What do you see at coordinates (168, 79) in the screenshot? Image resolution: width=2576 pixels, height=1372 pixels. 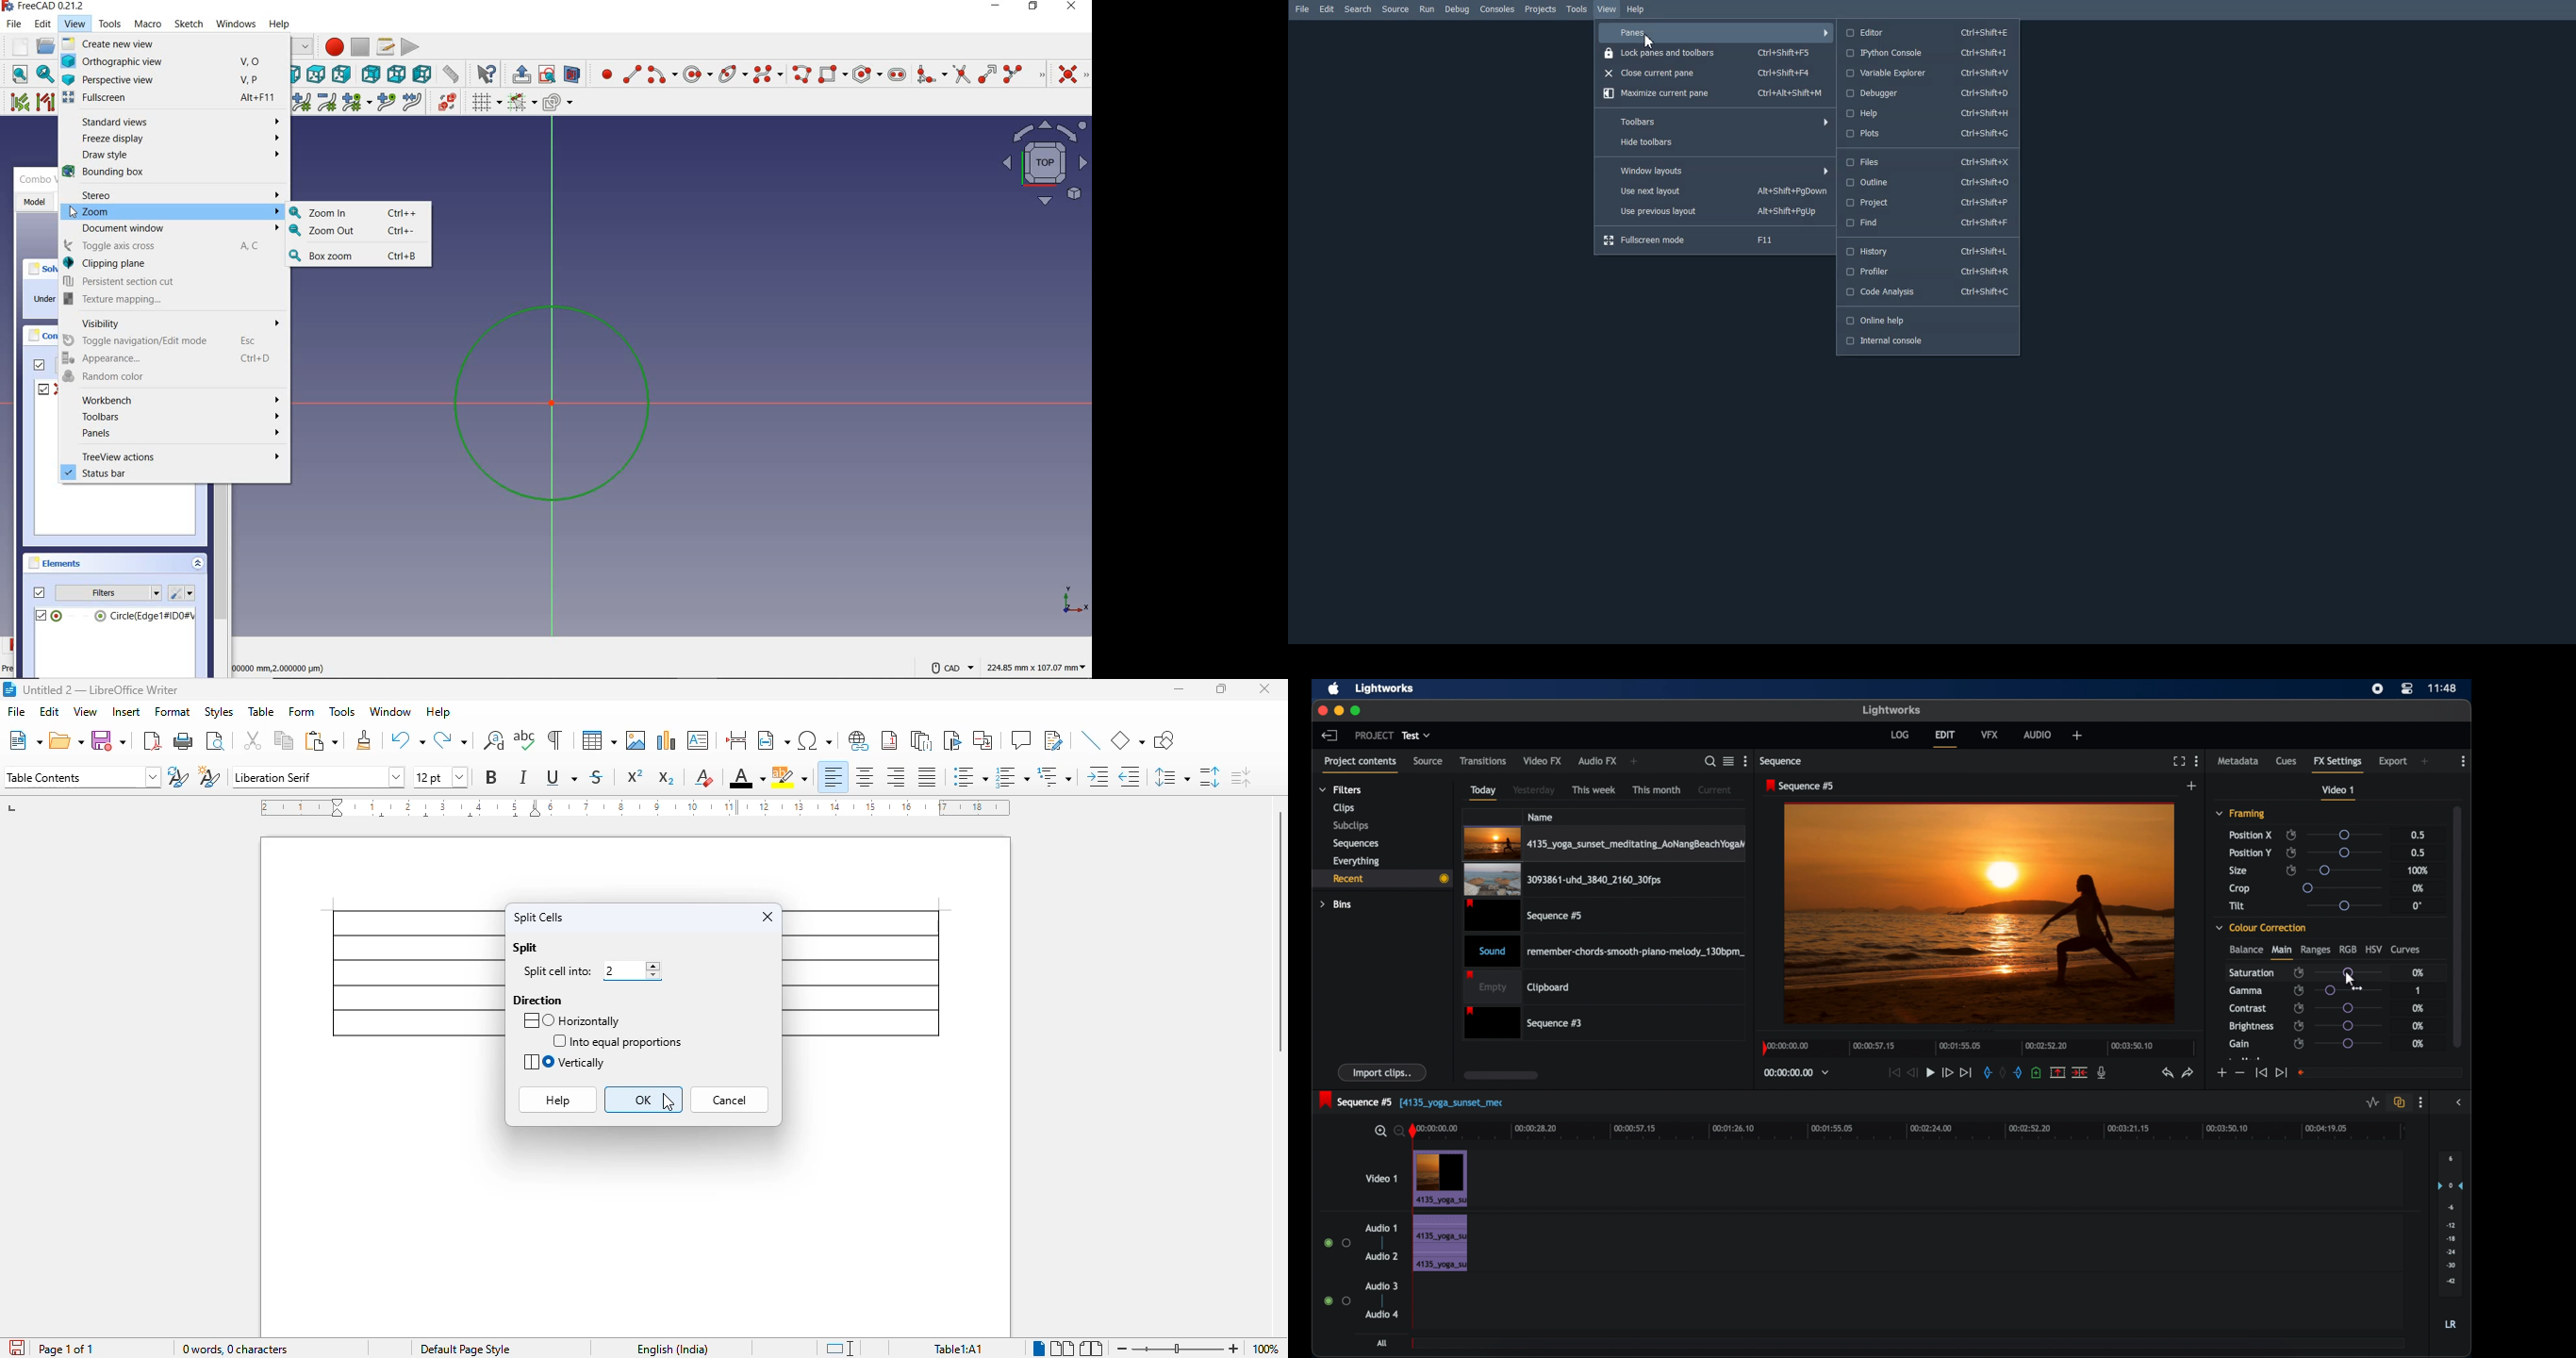 I see `Perspective view` at bounding box center [168, 79].